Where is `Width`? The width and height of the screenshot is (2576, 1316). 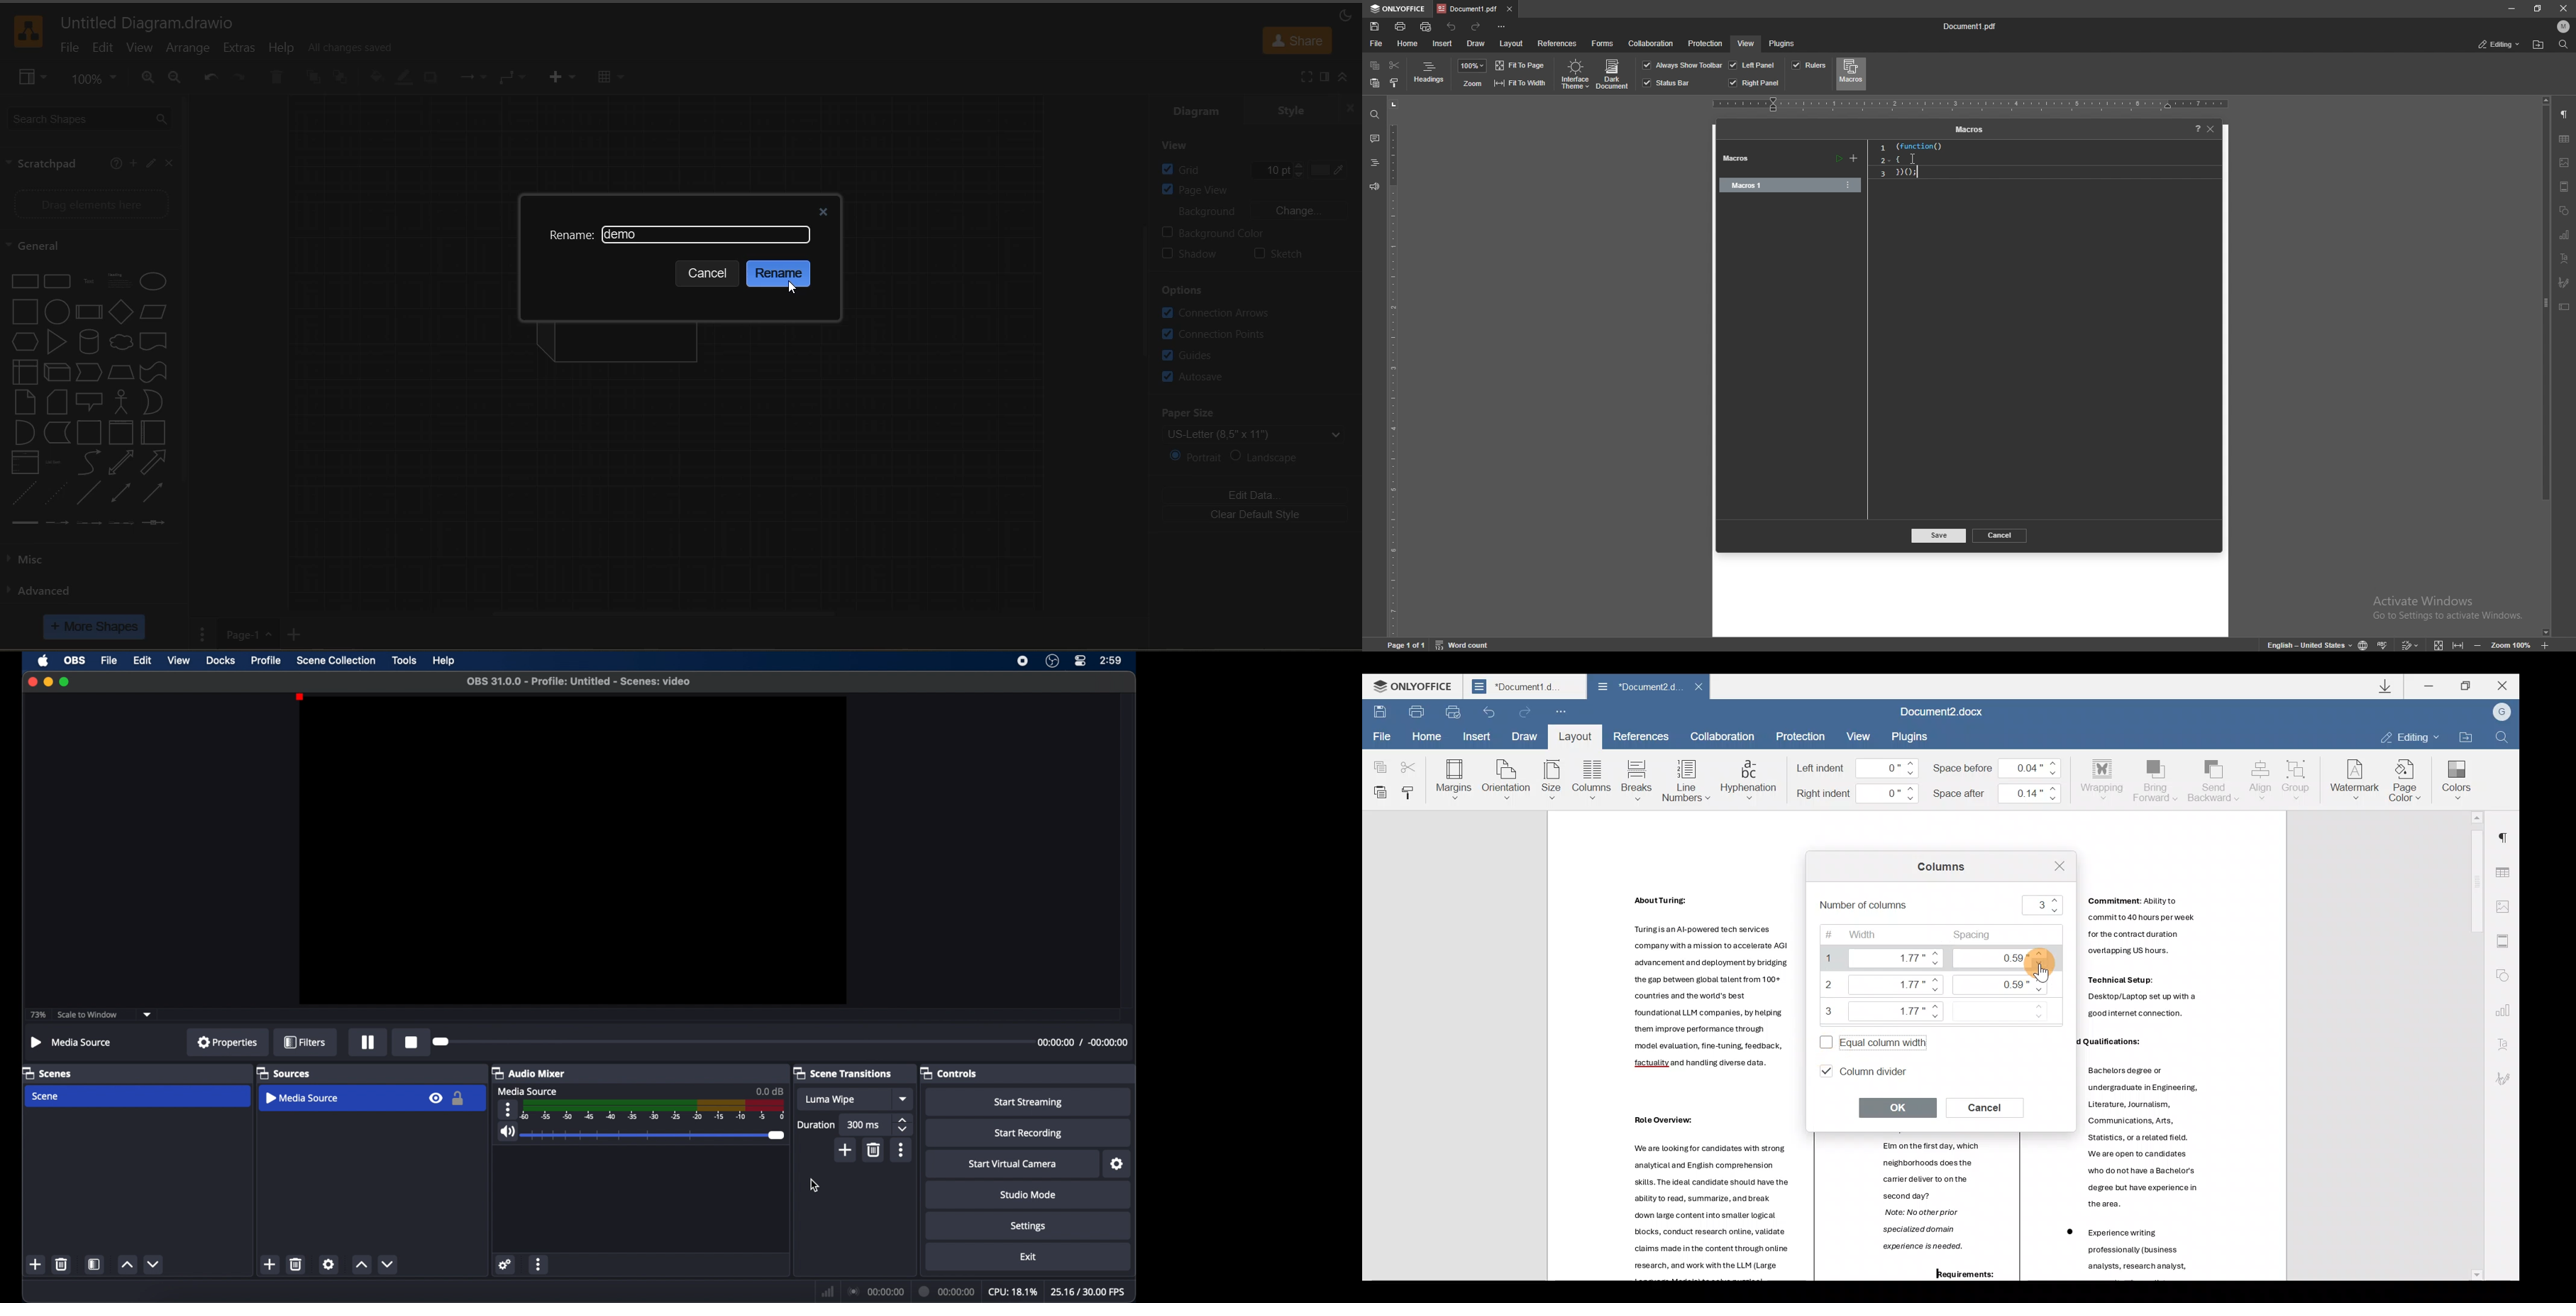 Width is located at coordinates (1878, 974).